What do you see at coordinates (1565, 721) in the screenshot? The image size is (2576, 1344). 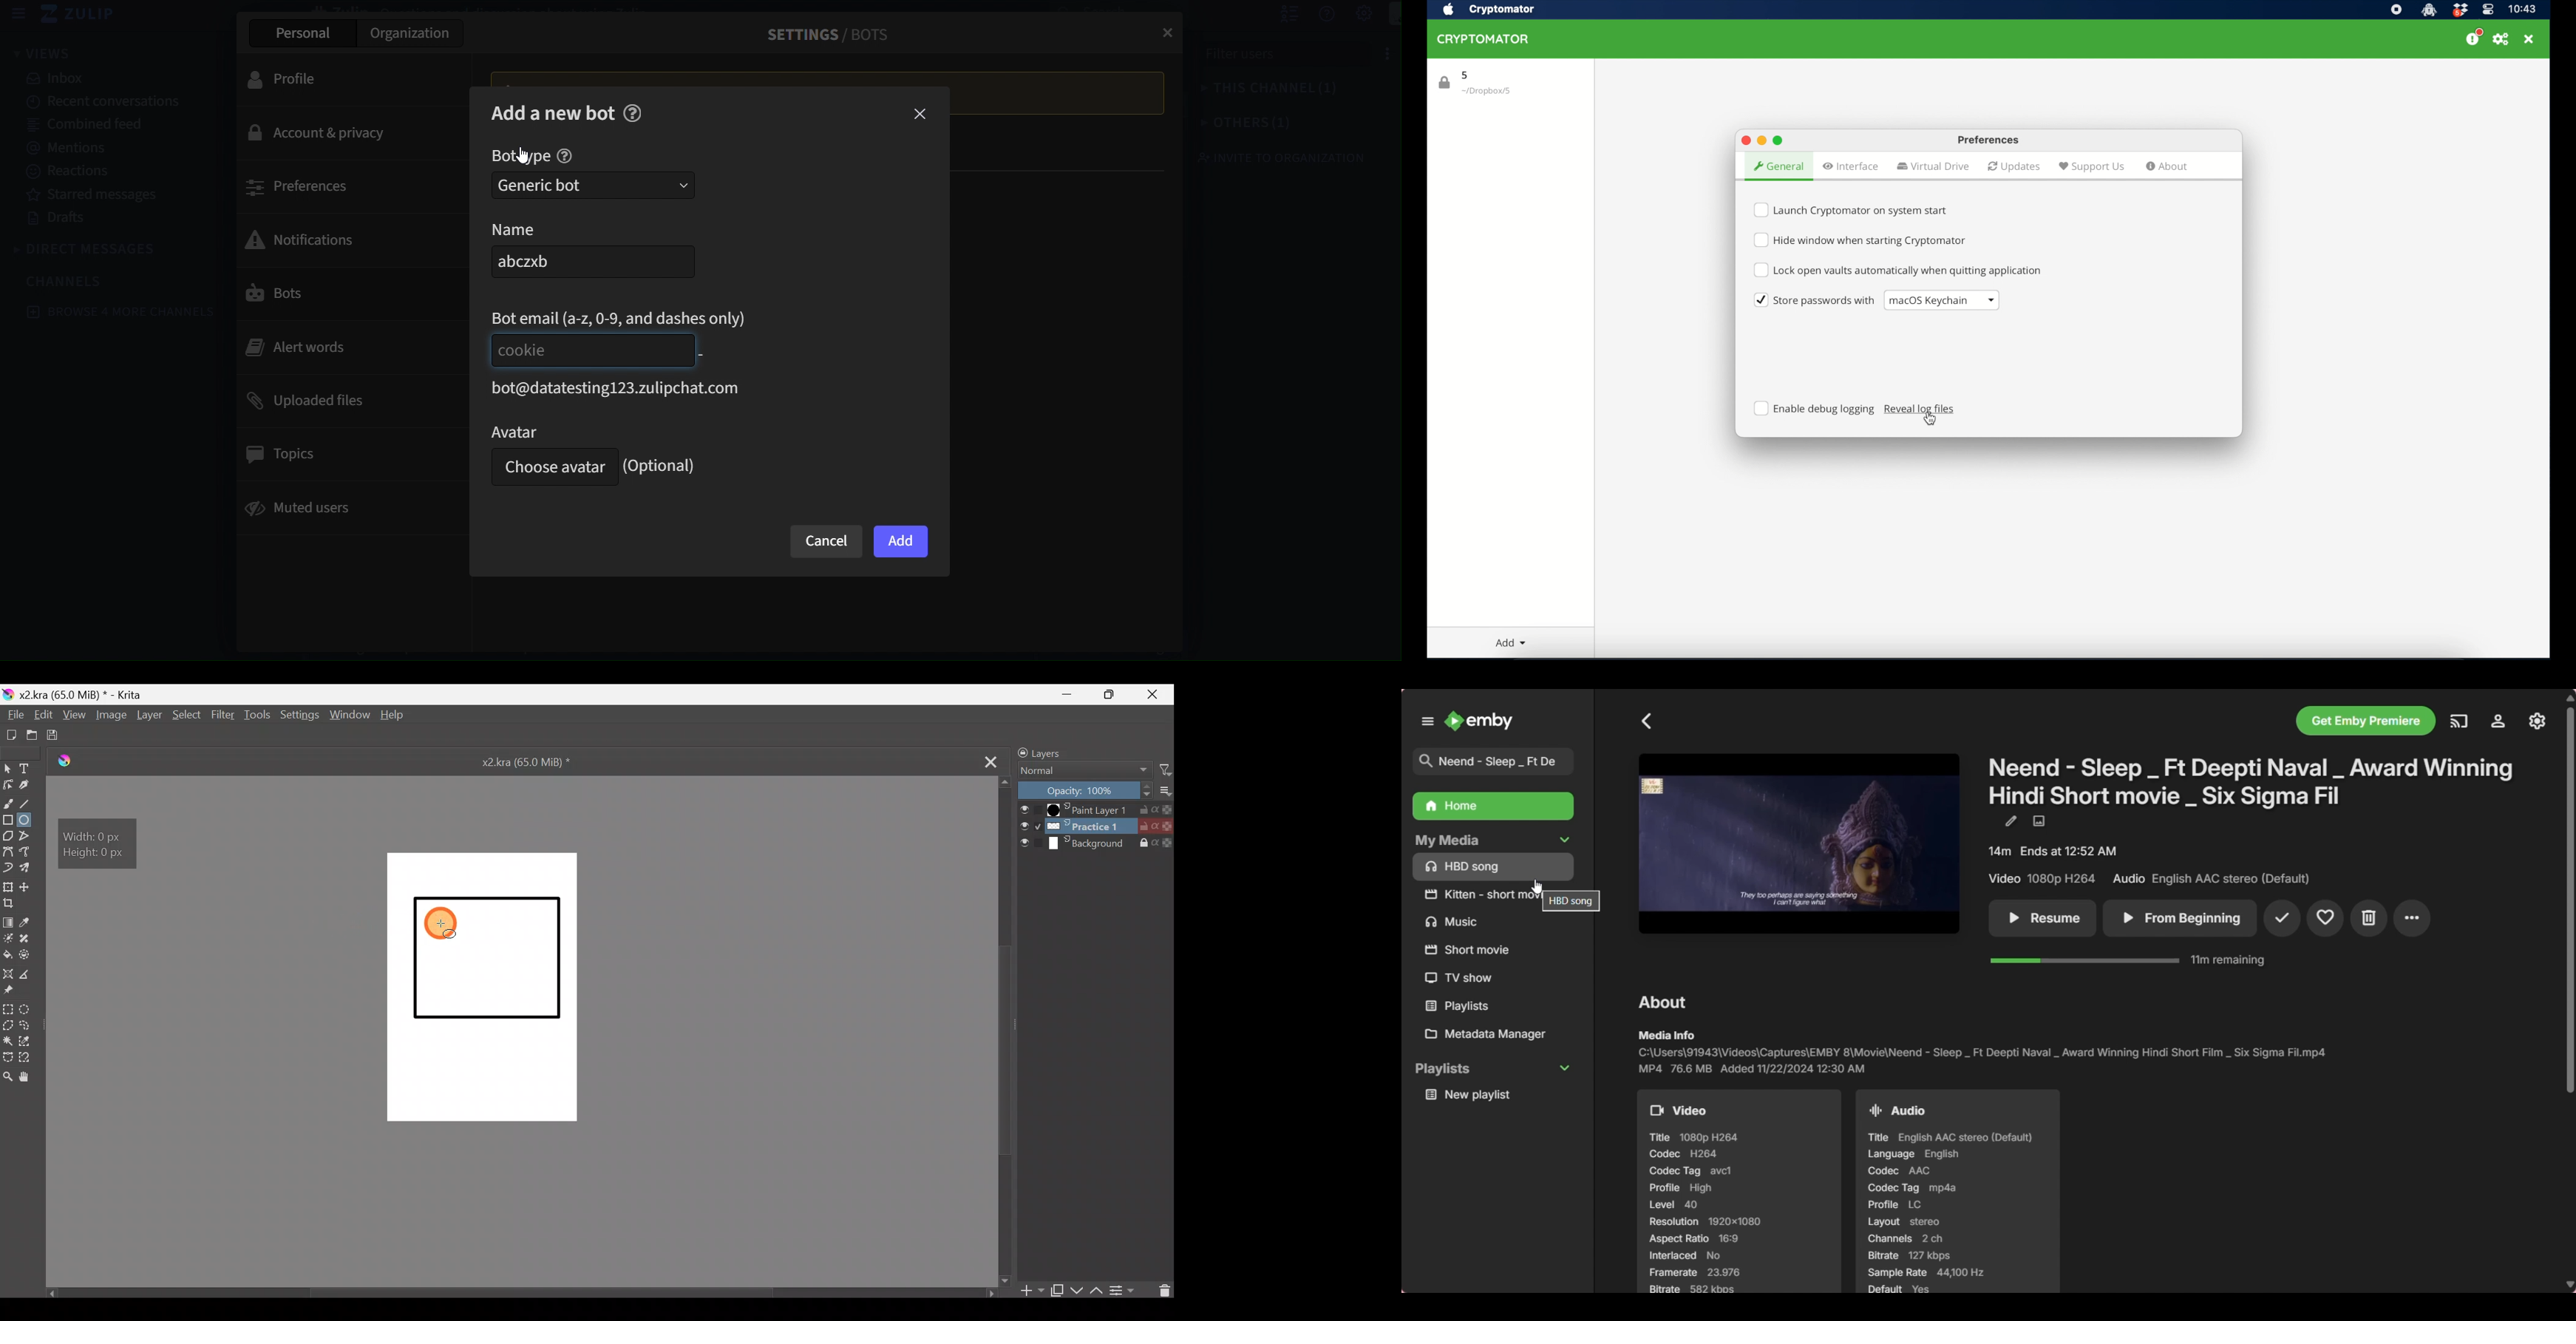 I see `Delete inputs` at bounding box center [1565, 721].